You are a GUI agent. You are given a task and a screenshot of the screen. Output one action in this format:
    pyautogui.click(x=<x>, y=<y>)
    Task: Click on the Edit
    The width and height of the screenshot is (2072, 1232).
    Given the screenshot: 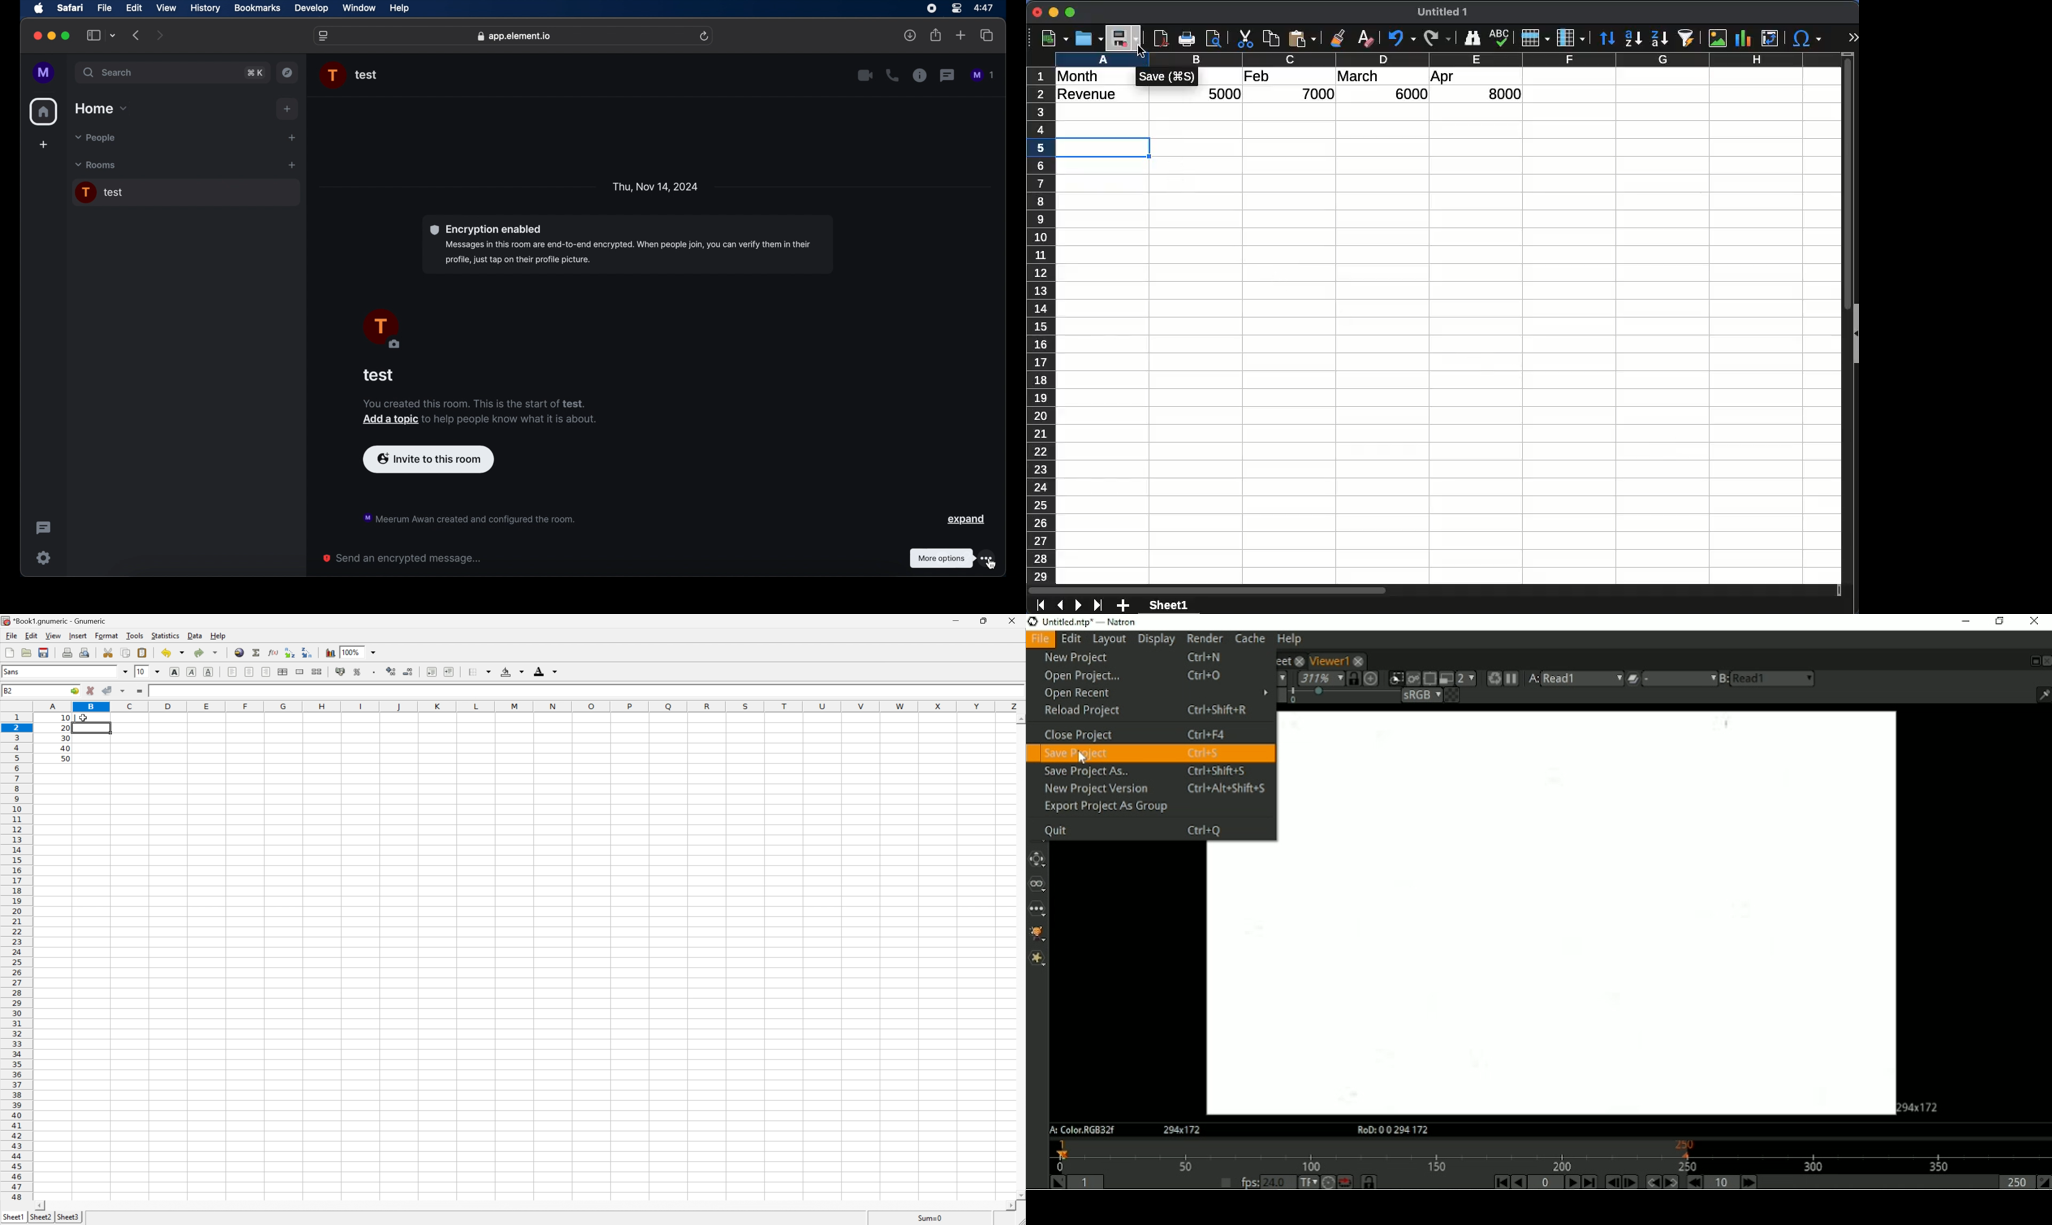 What is the action you would take?
    pyautogui.click(x=31, y=635)
    